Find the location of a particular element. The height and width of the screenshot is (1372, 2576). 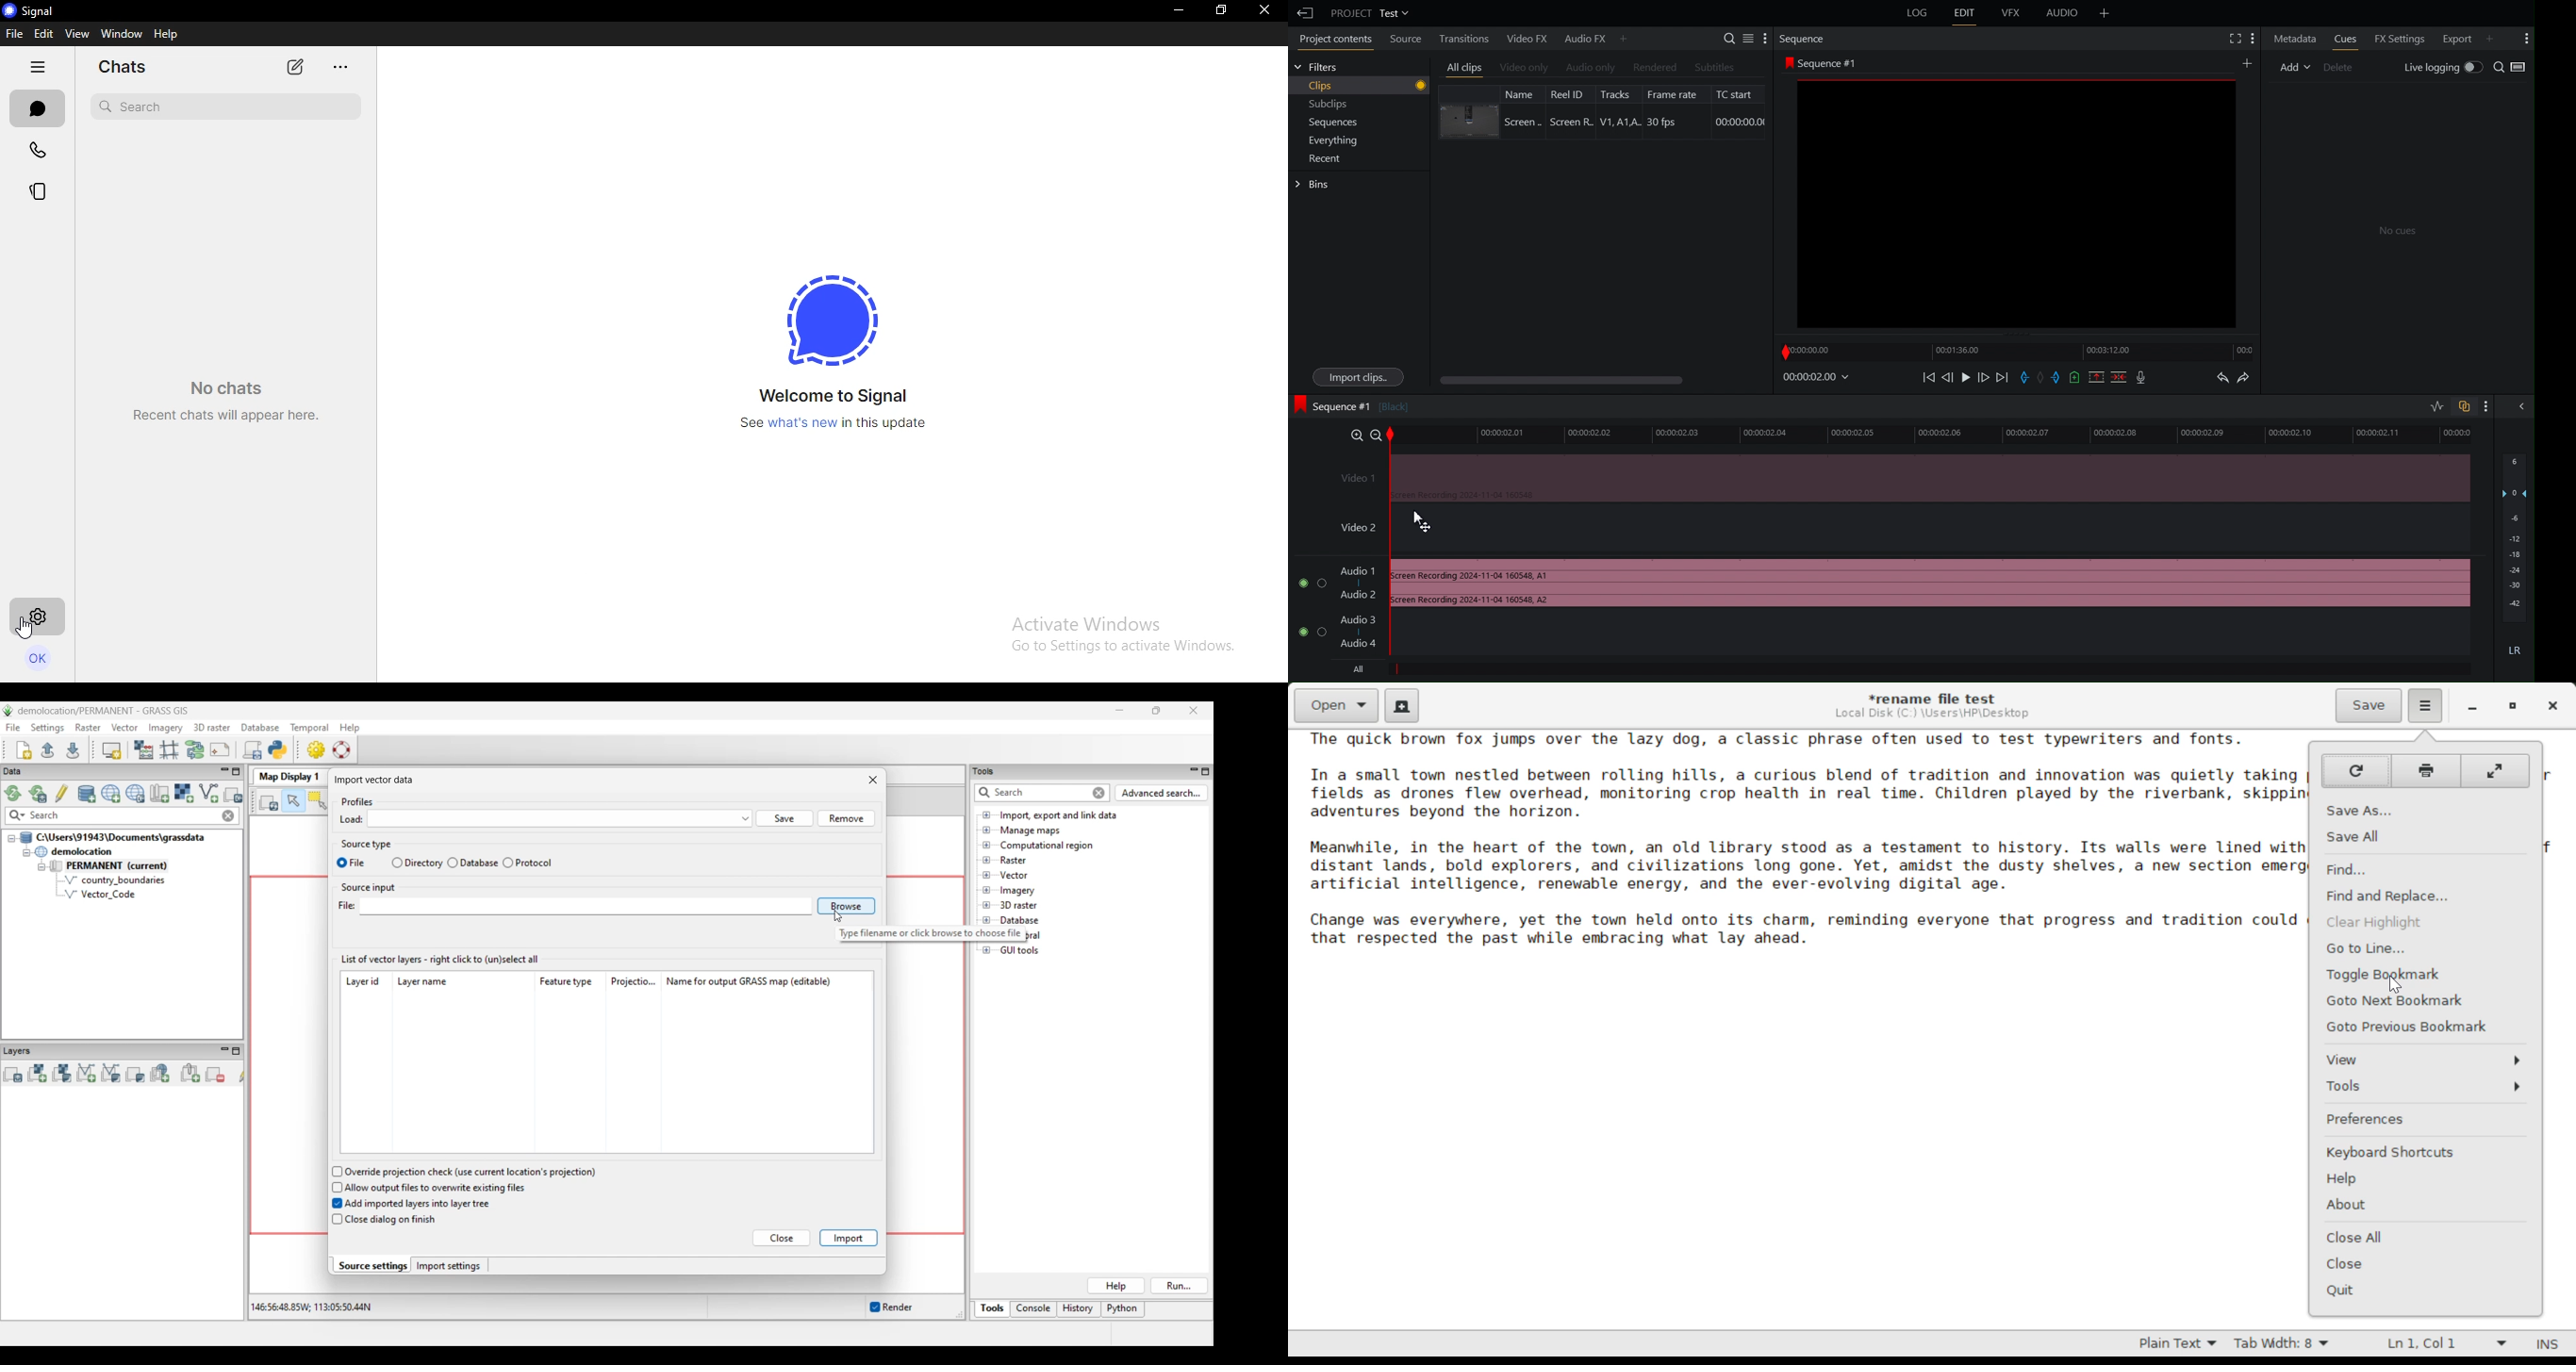

Timeline is located at coordinates (1932, 434).